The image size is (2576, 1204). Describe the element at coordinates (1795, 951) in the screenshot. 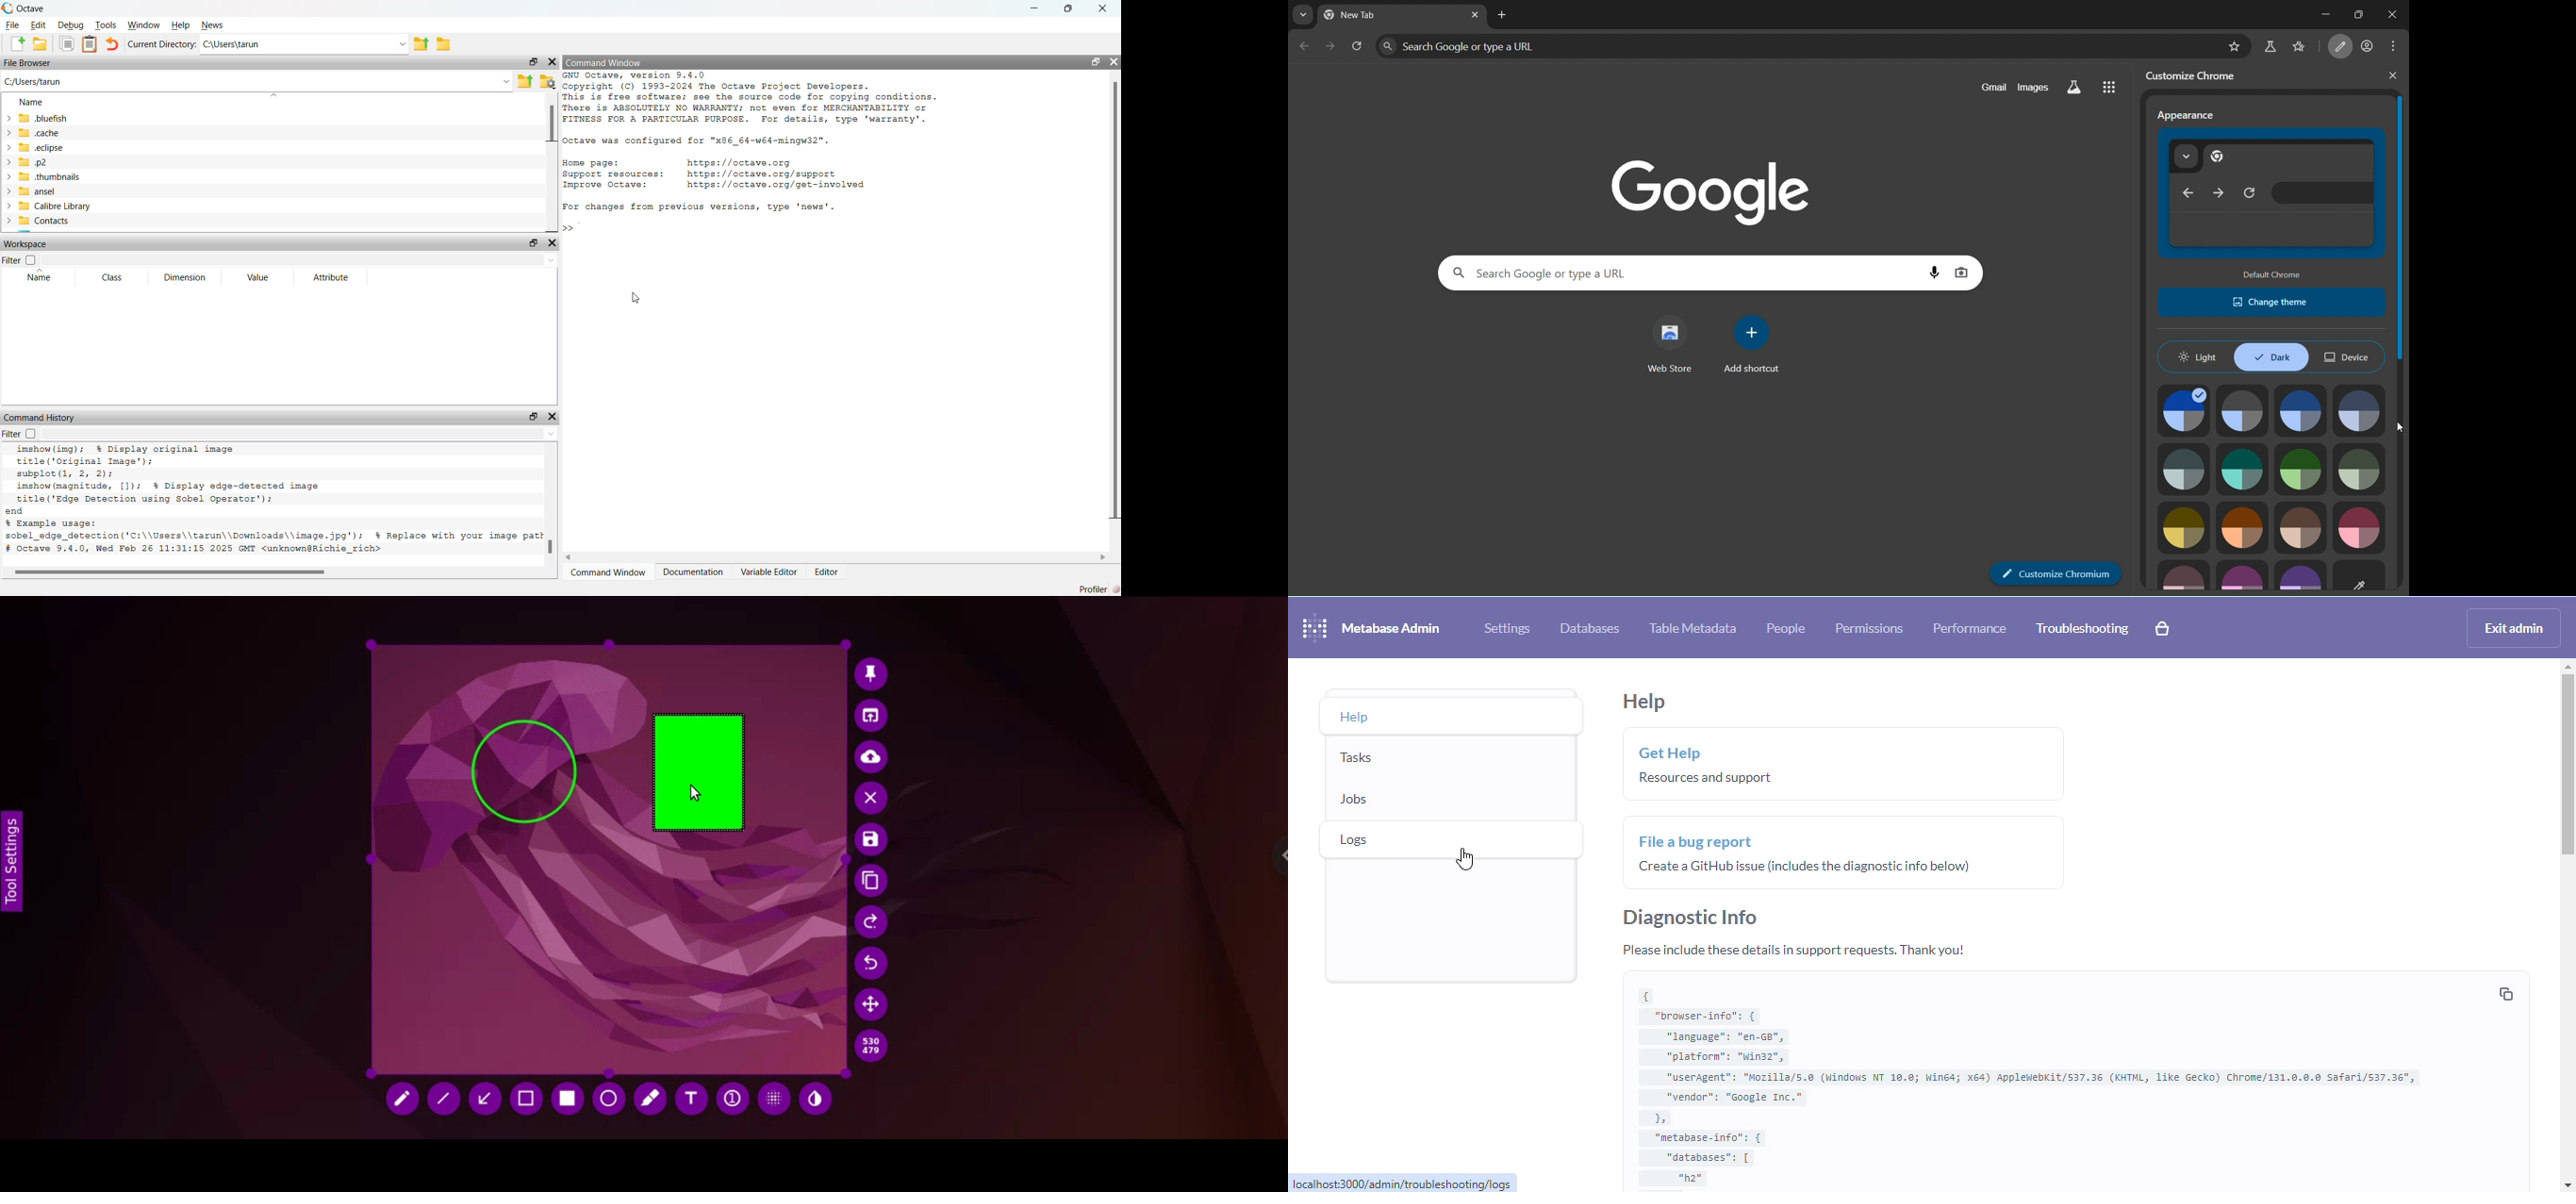

I see `please include these details in support requests. thank you!` at that location.